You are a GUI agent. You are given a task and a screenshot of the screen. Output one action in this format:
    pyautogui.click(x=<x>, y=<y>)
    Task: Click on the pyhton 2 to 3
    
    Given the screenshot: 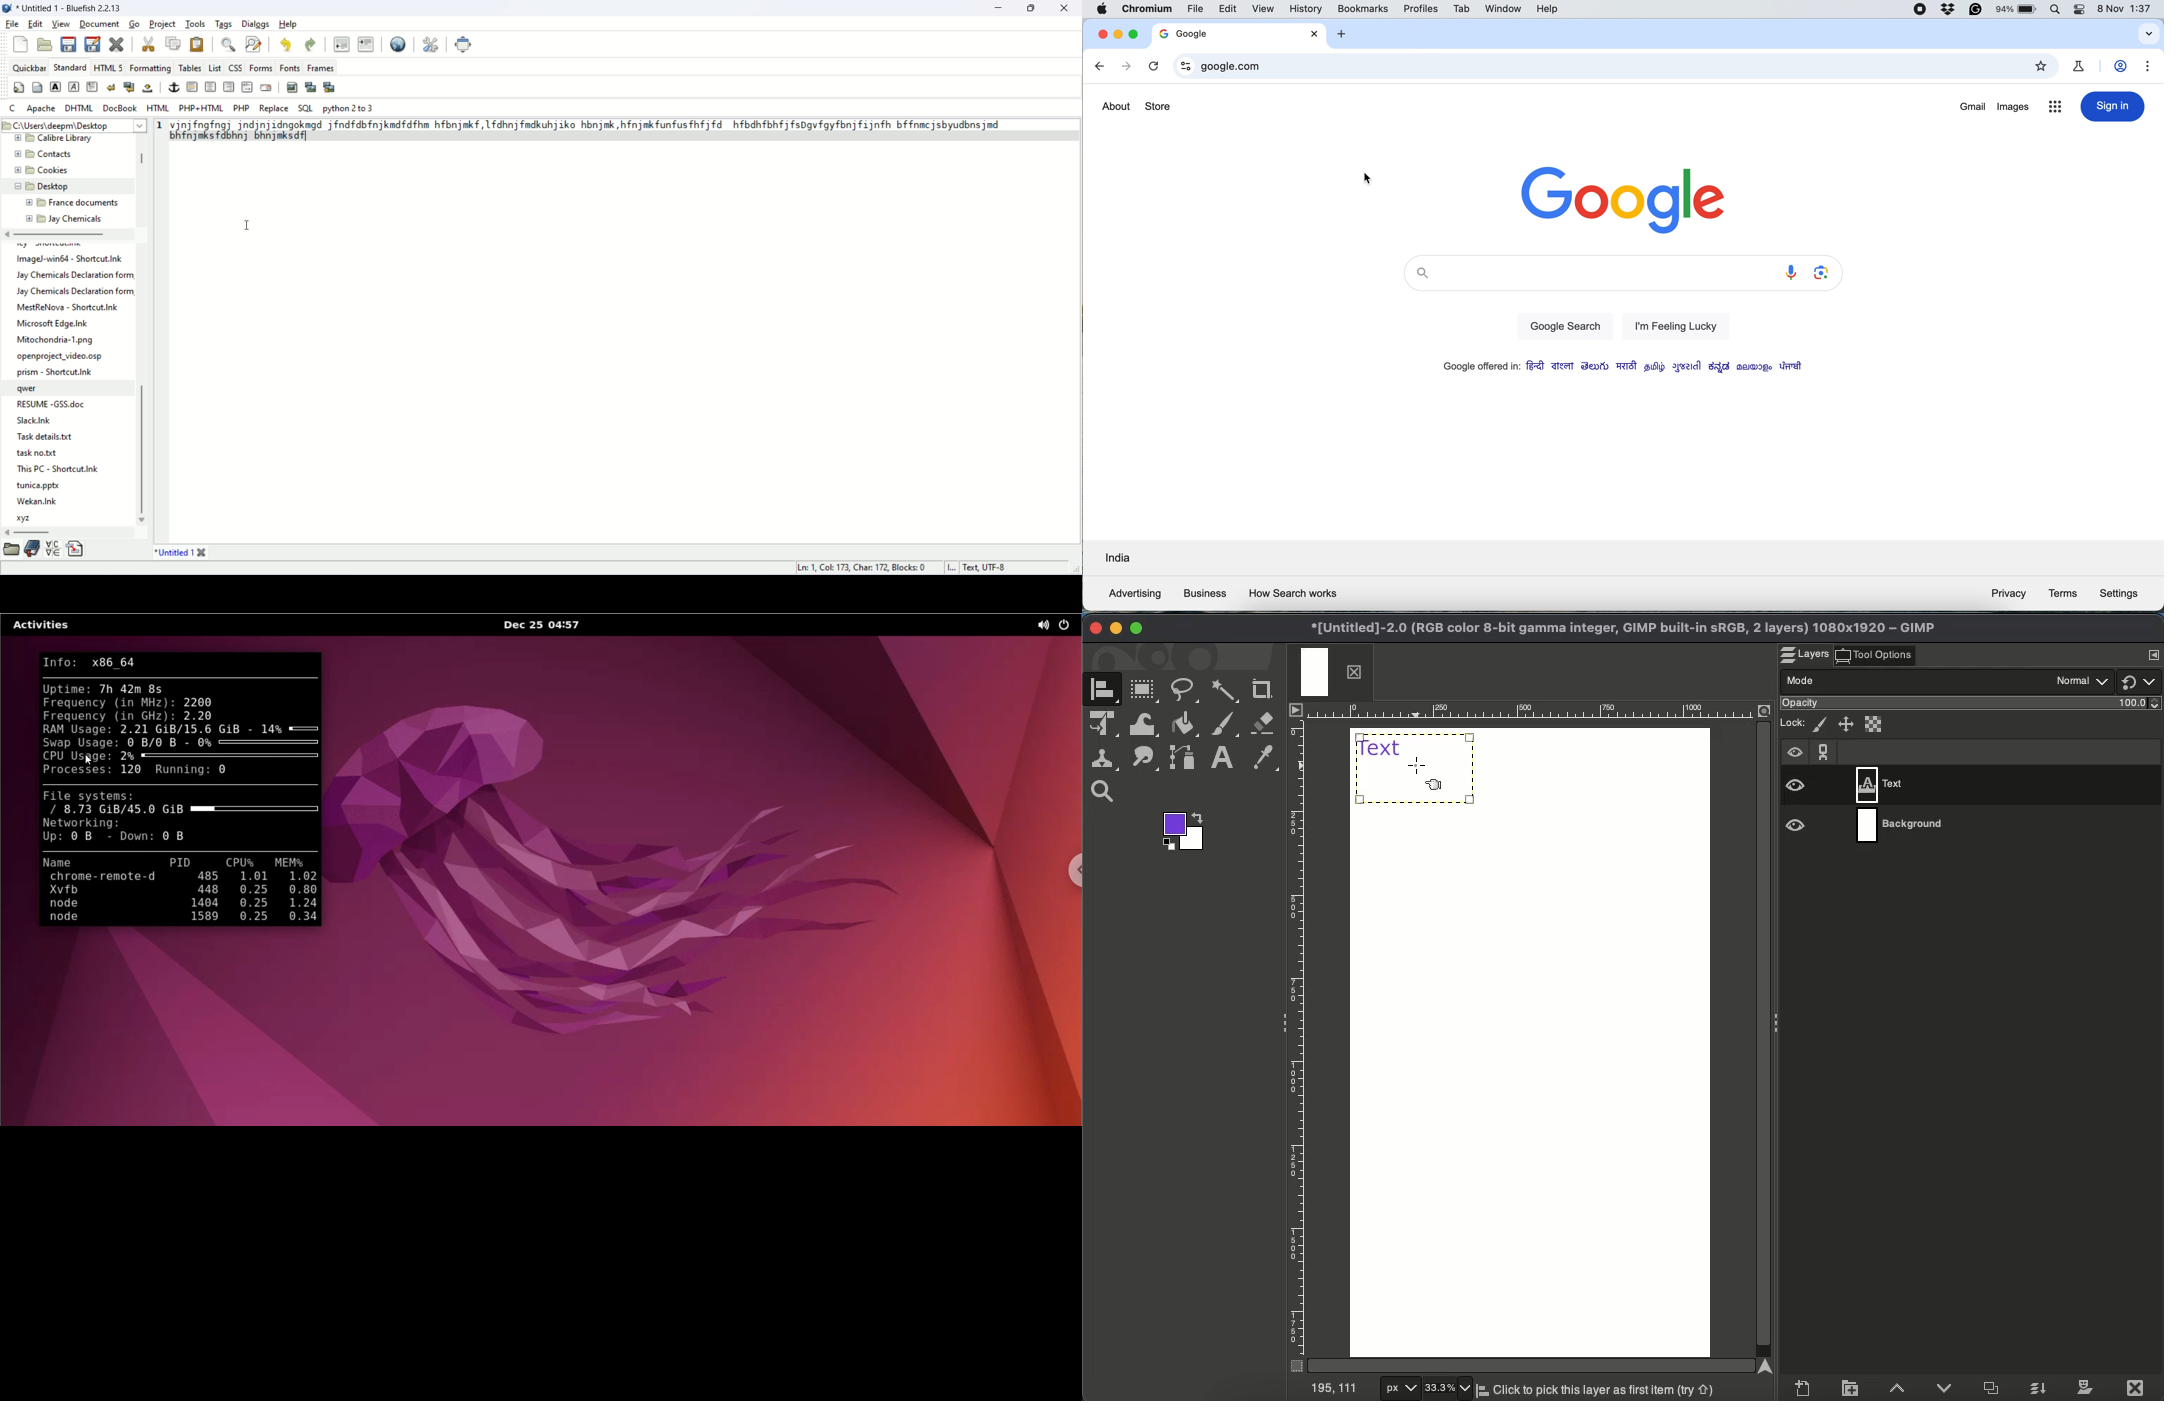 What is the action you would take?
    pyautogui.click(x=349, y=109)
    